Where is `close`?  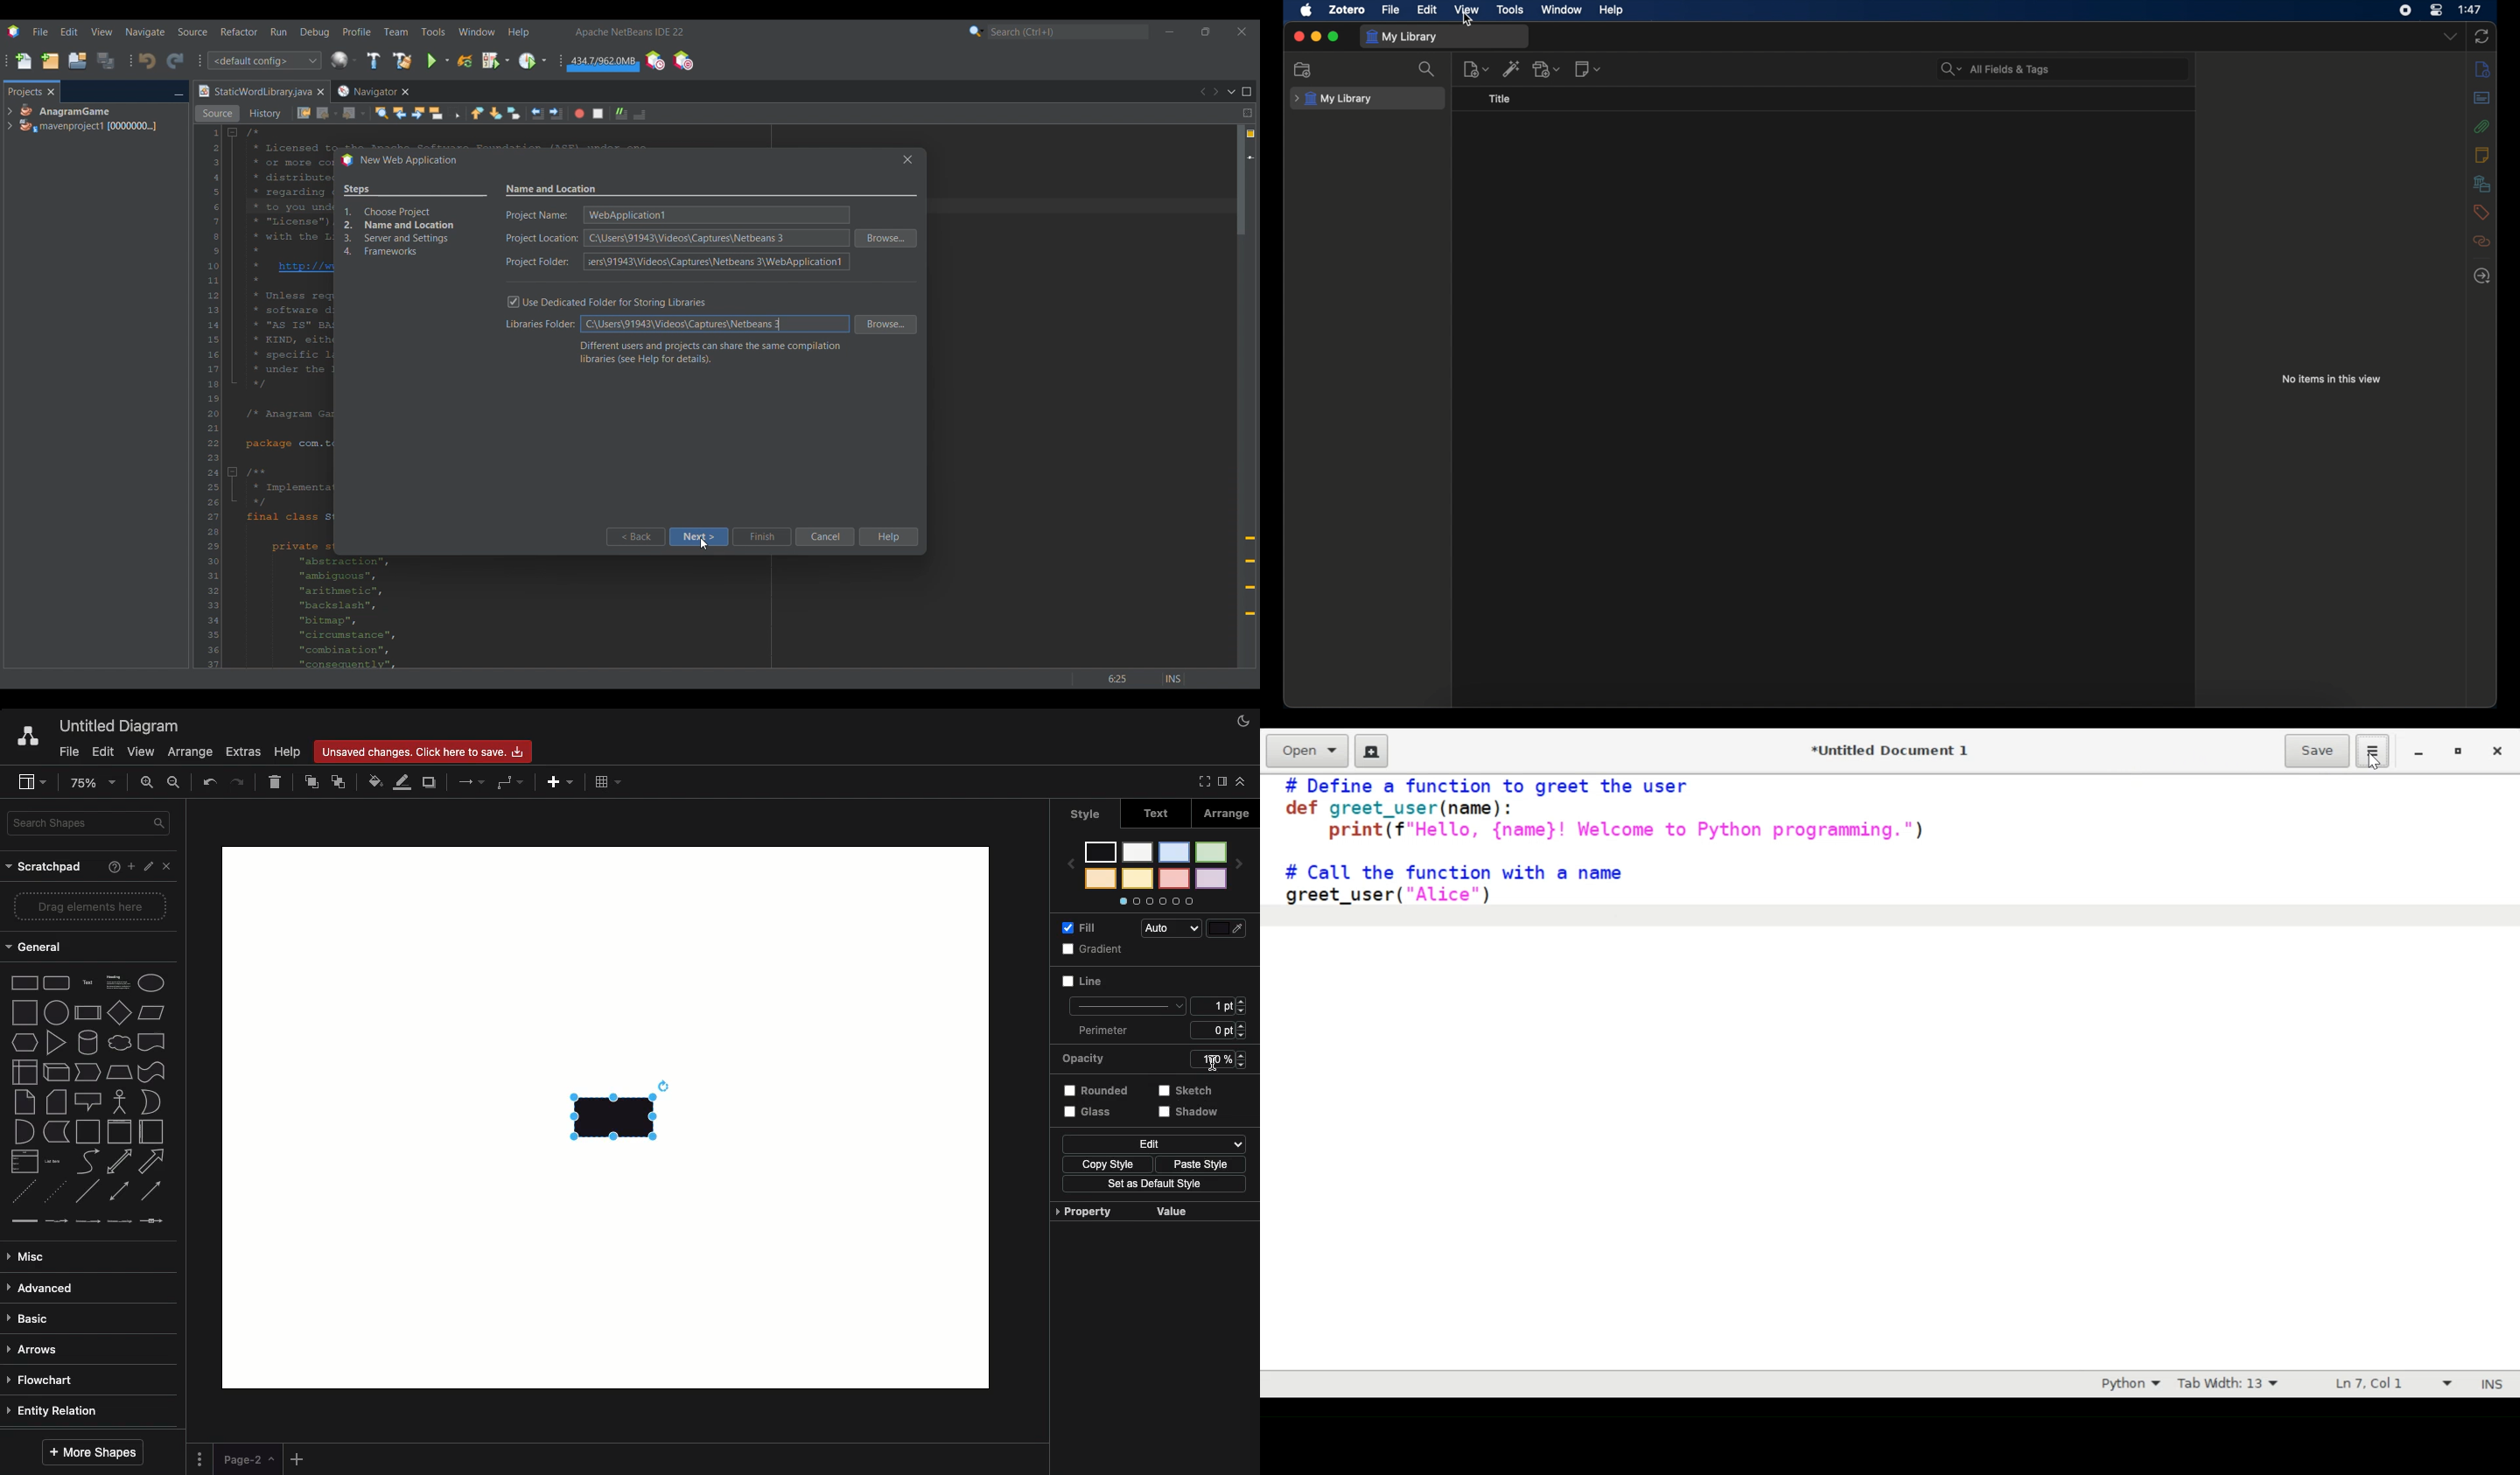
close is located at coordinates (1299, 36).